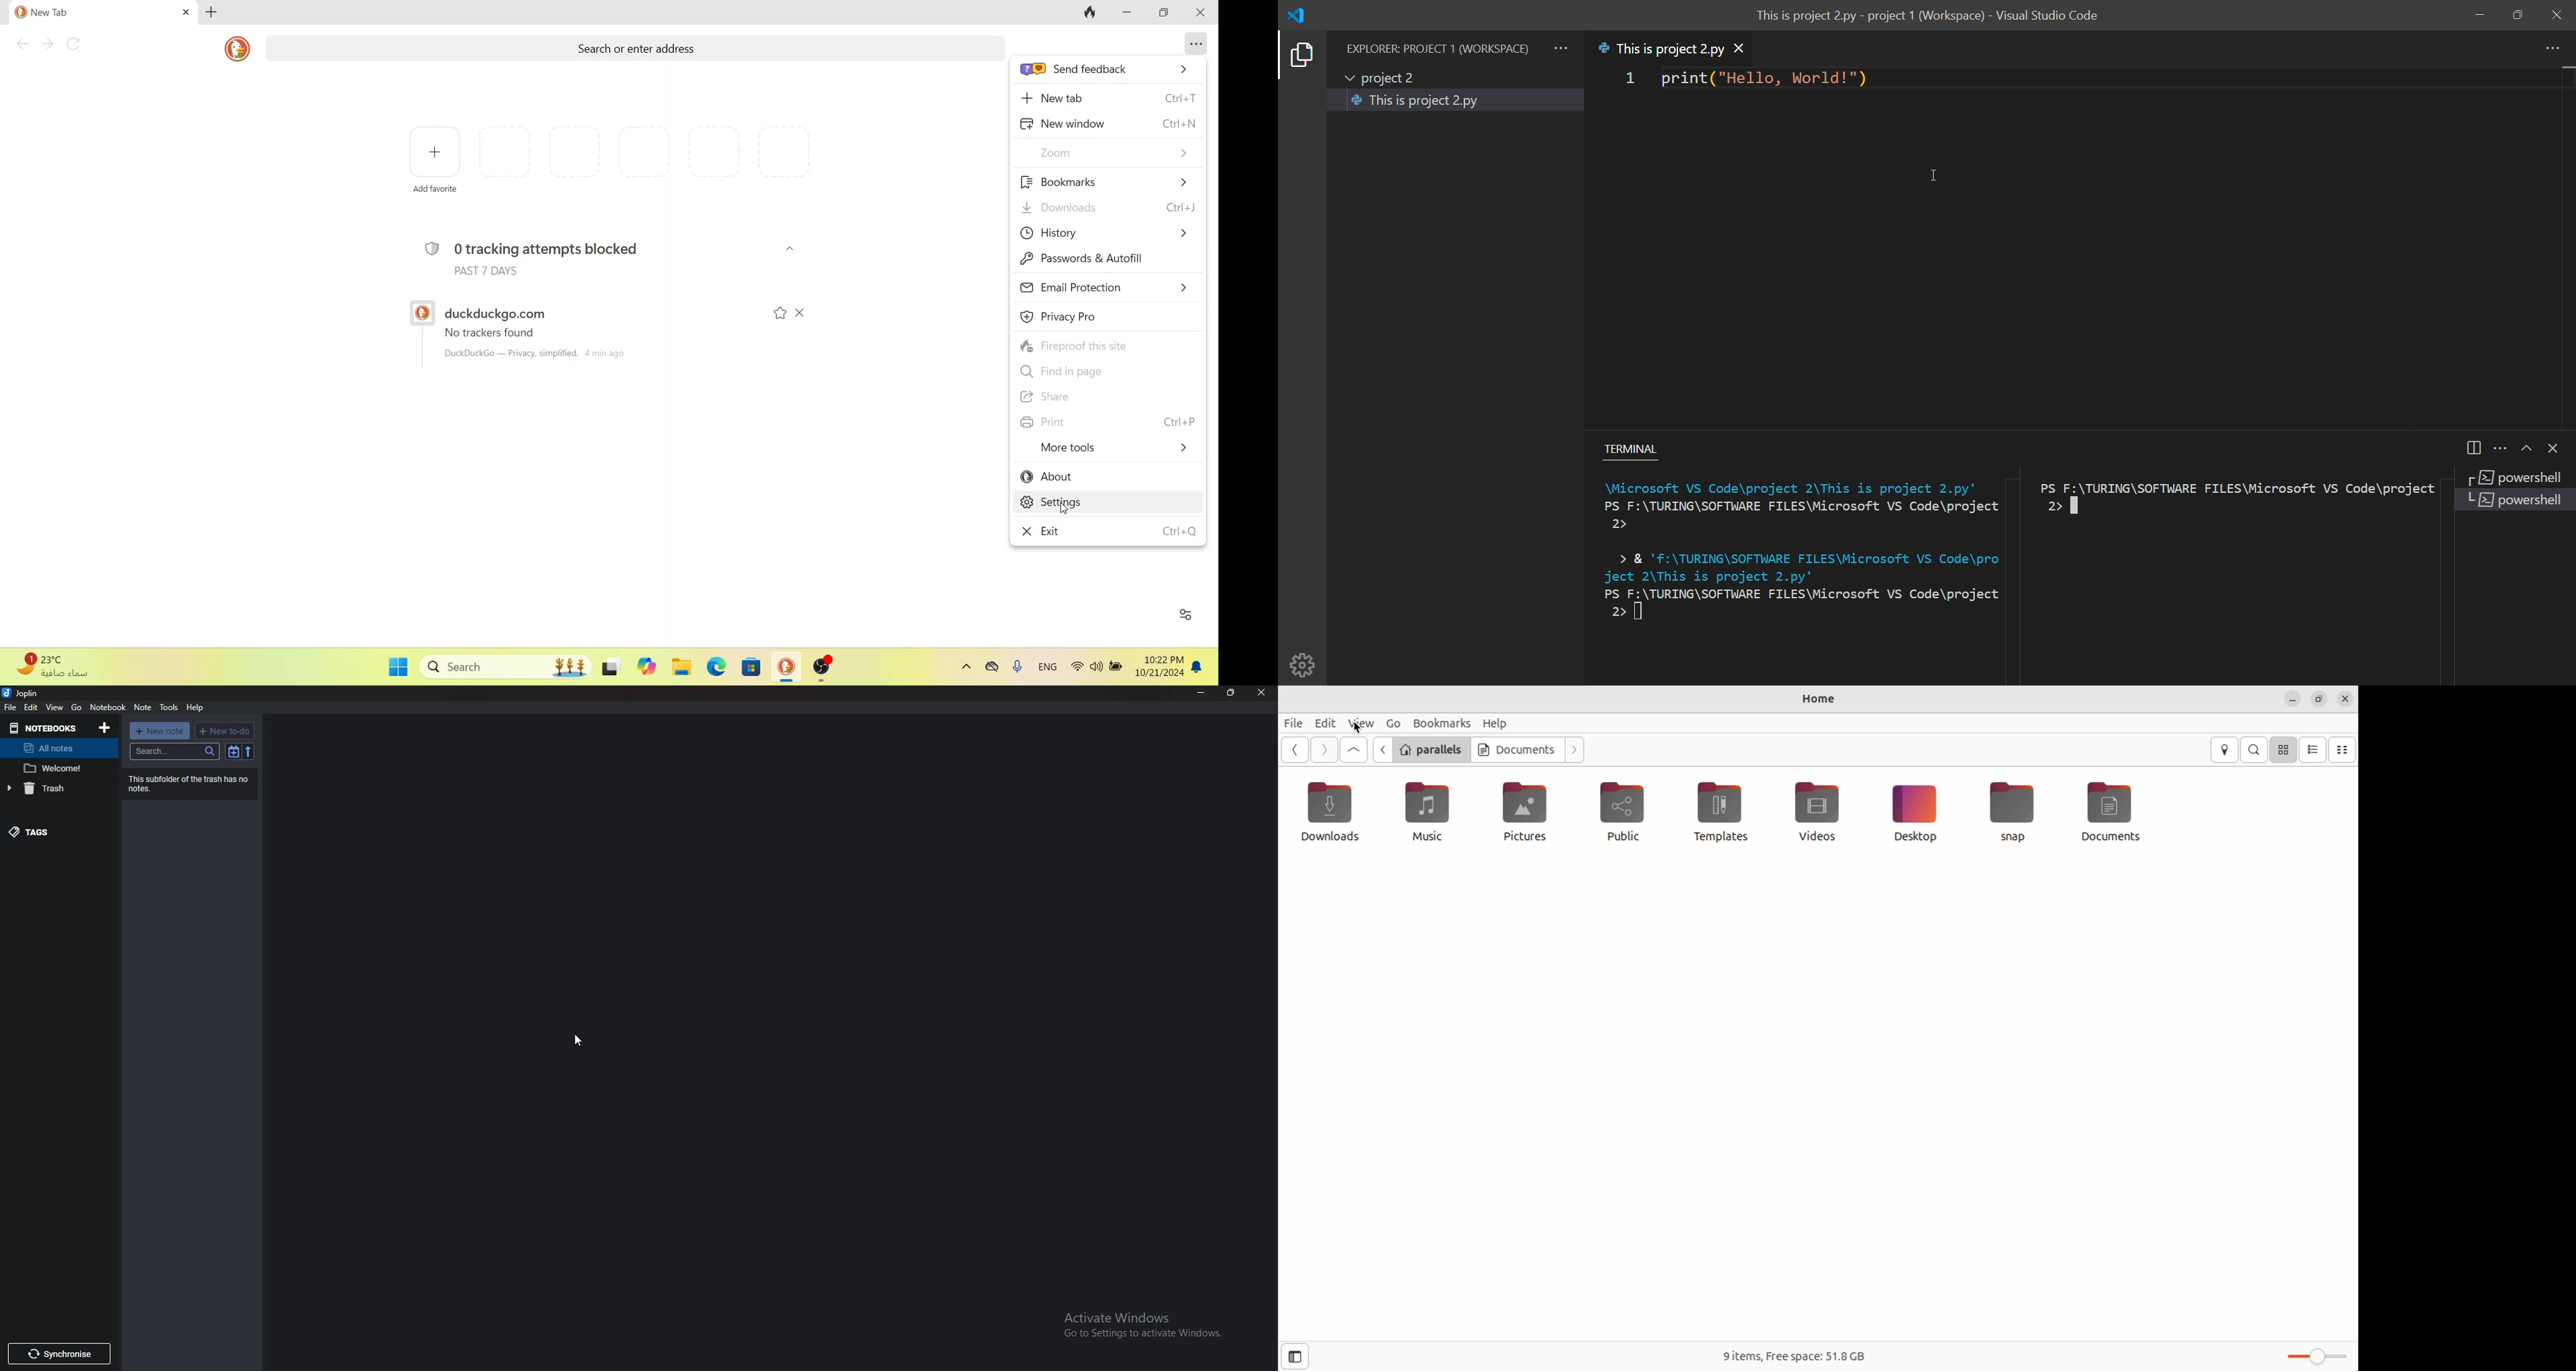 The width and height of the screenshot is (2576, 1372). What do you see at coordinates (1098, 394) in the screenshot?
I see `share` at bounding box center [1098, 394].